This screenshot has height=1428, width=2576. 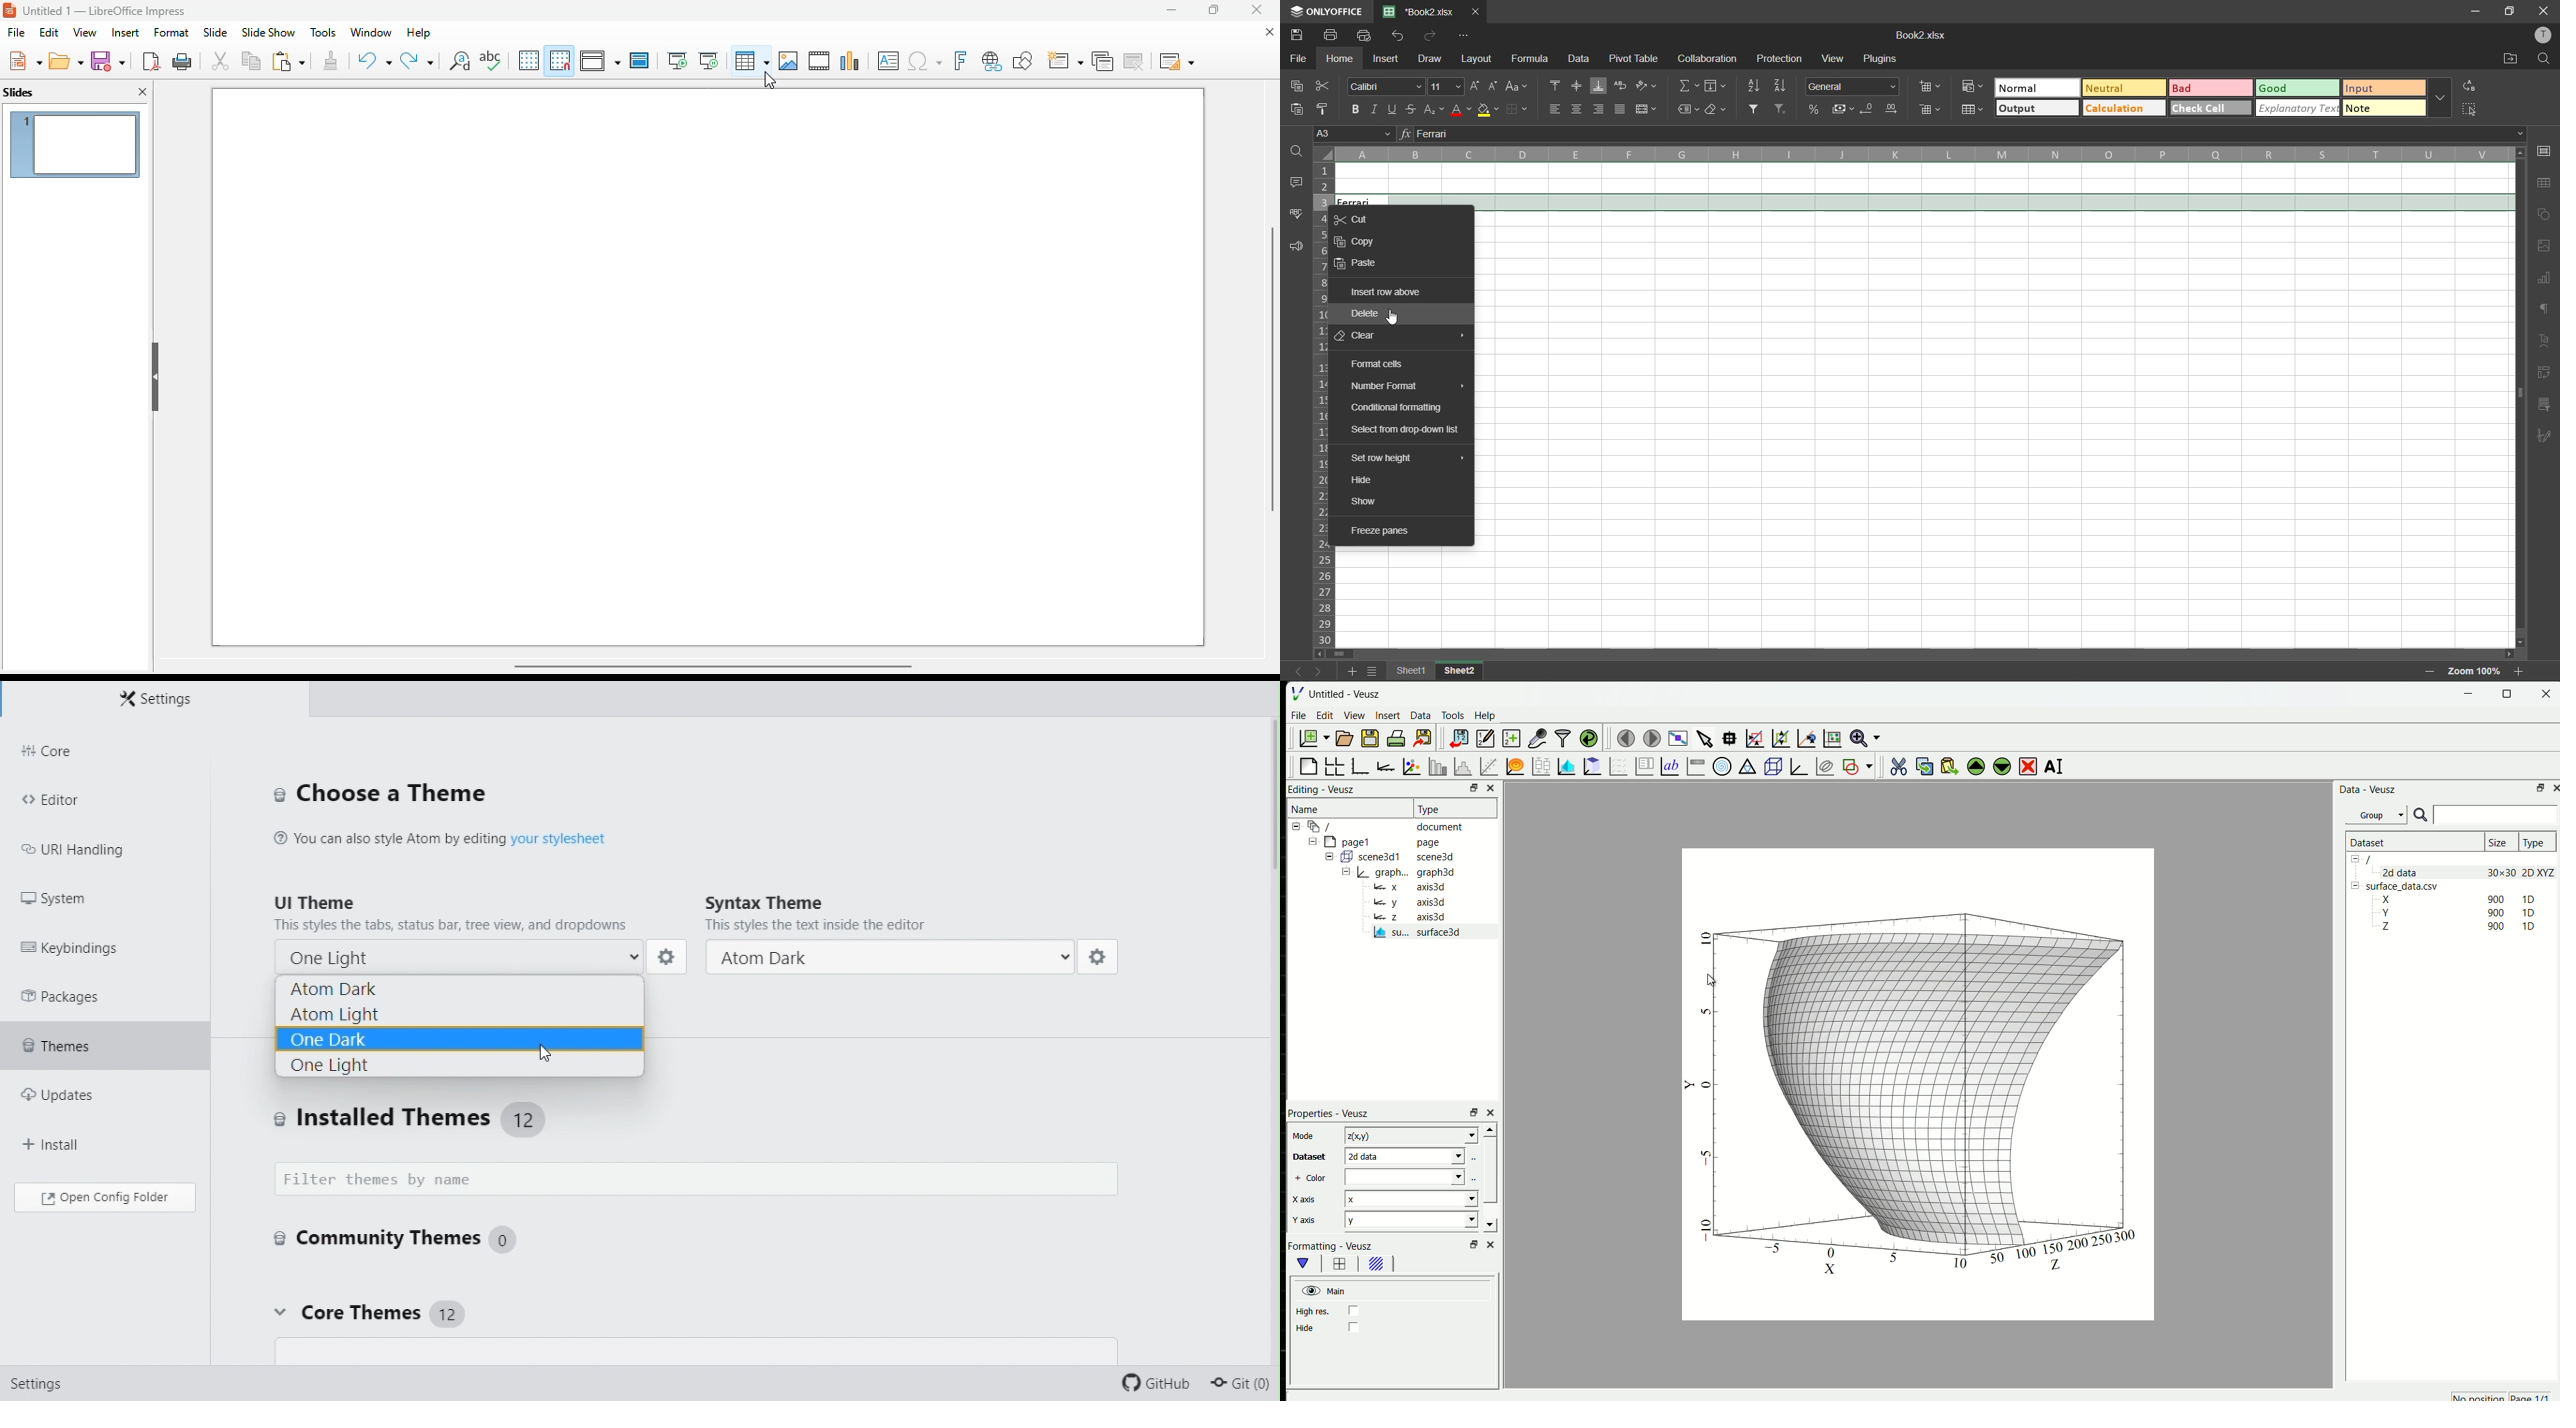 I want to click on insert, so click(x=127, y=33).